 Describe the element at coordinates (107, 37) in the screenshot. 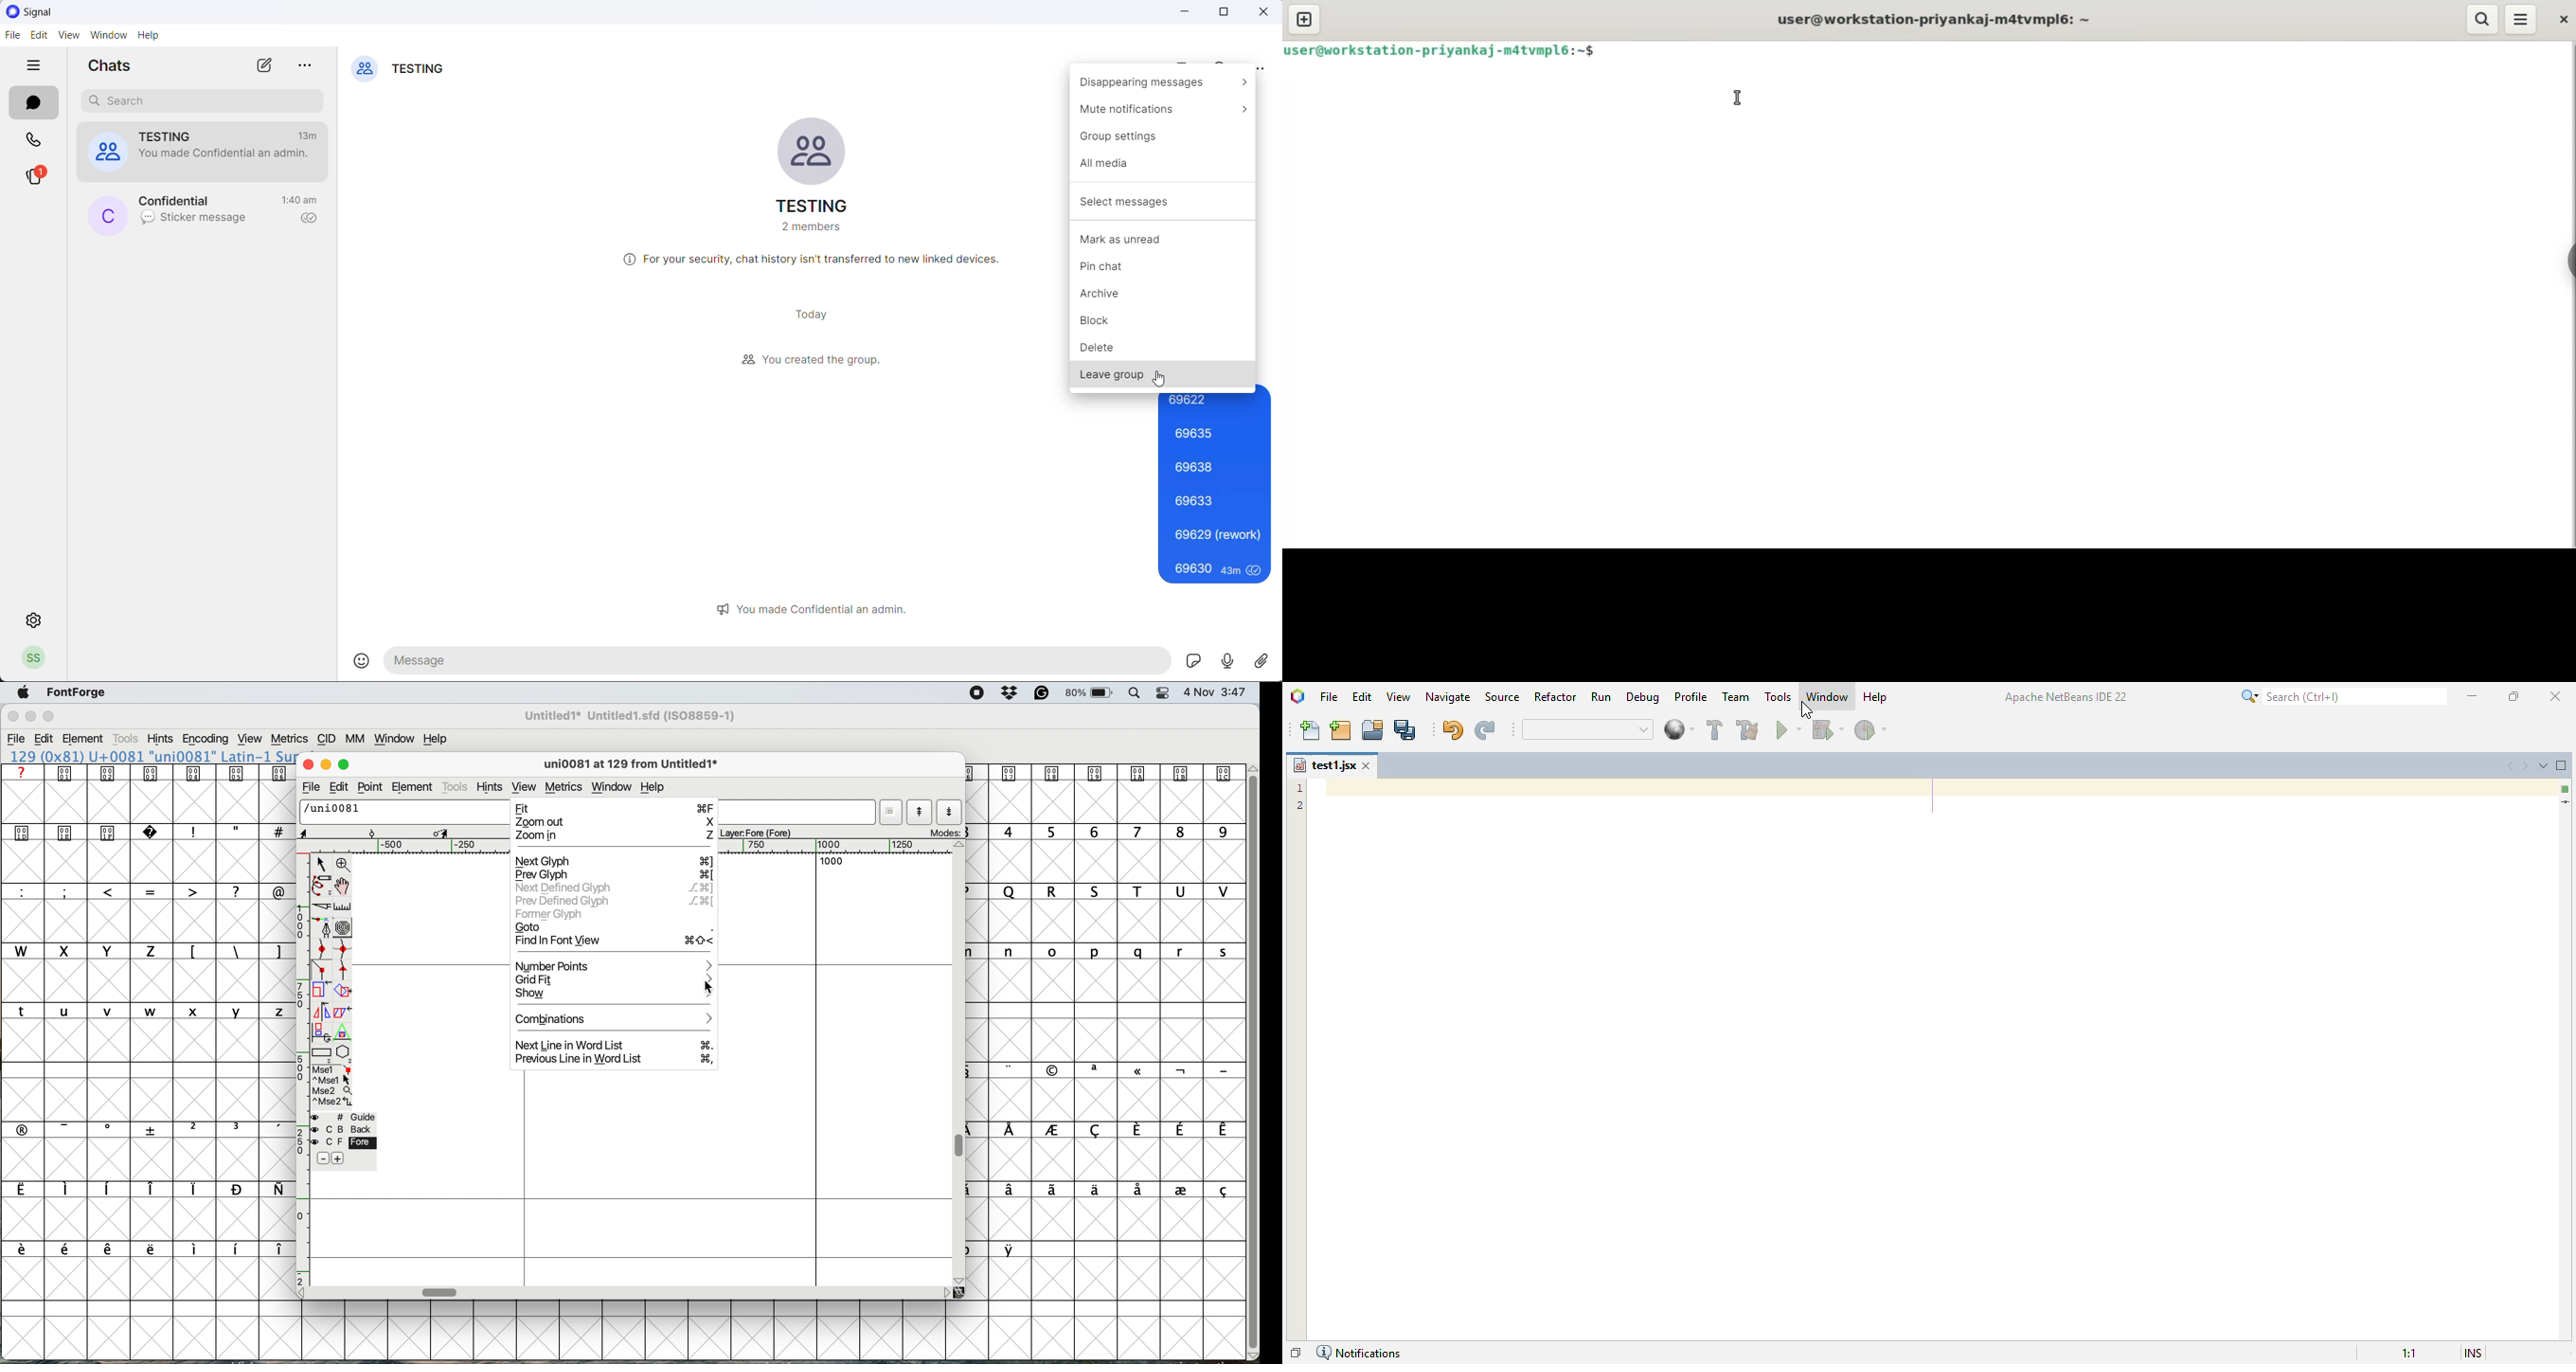

I see `window` at that location.